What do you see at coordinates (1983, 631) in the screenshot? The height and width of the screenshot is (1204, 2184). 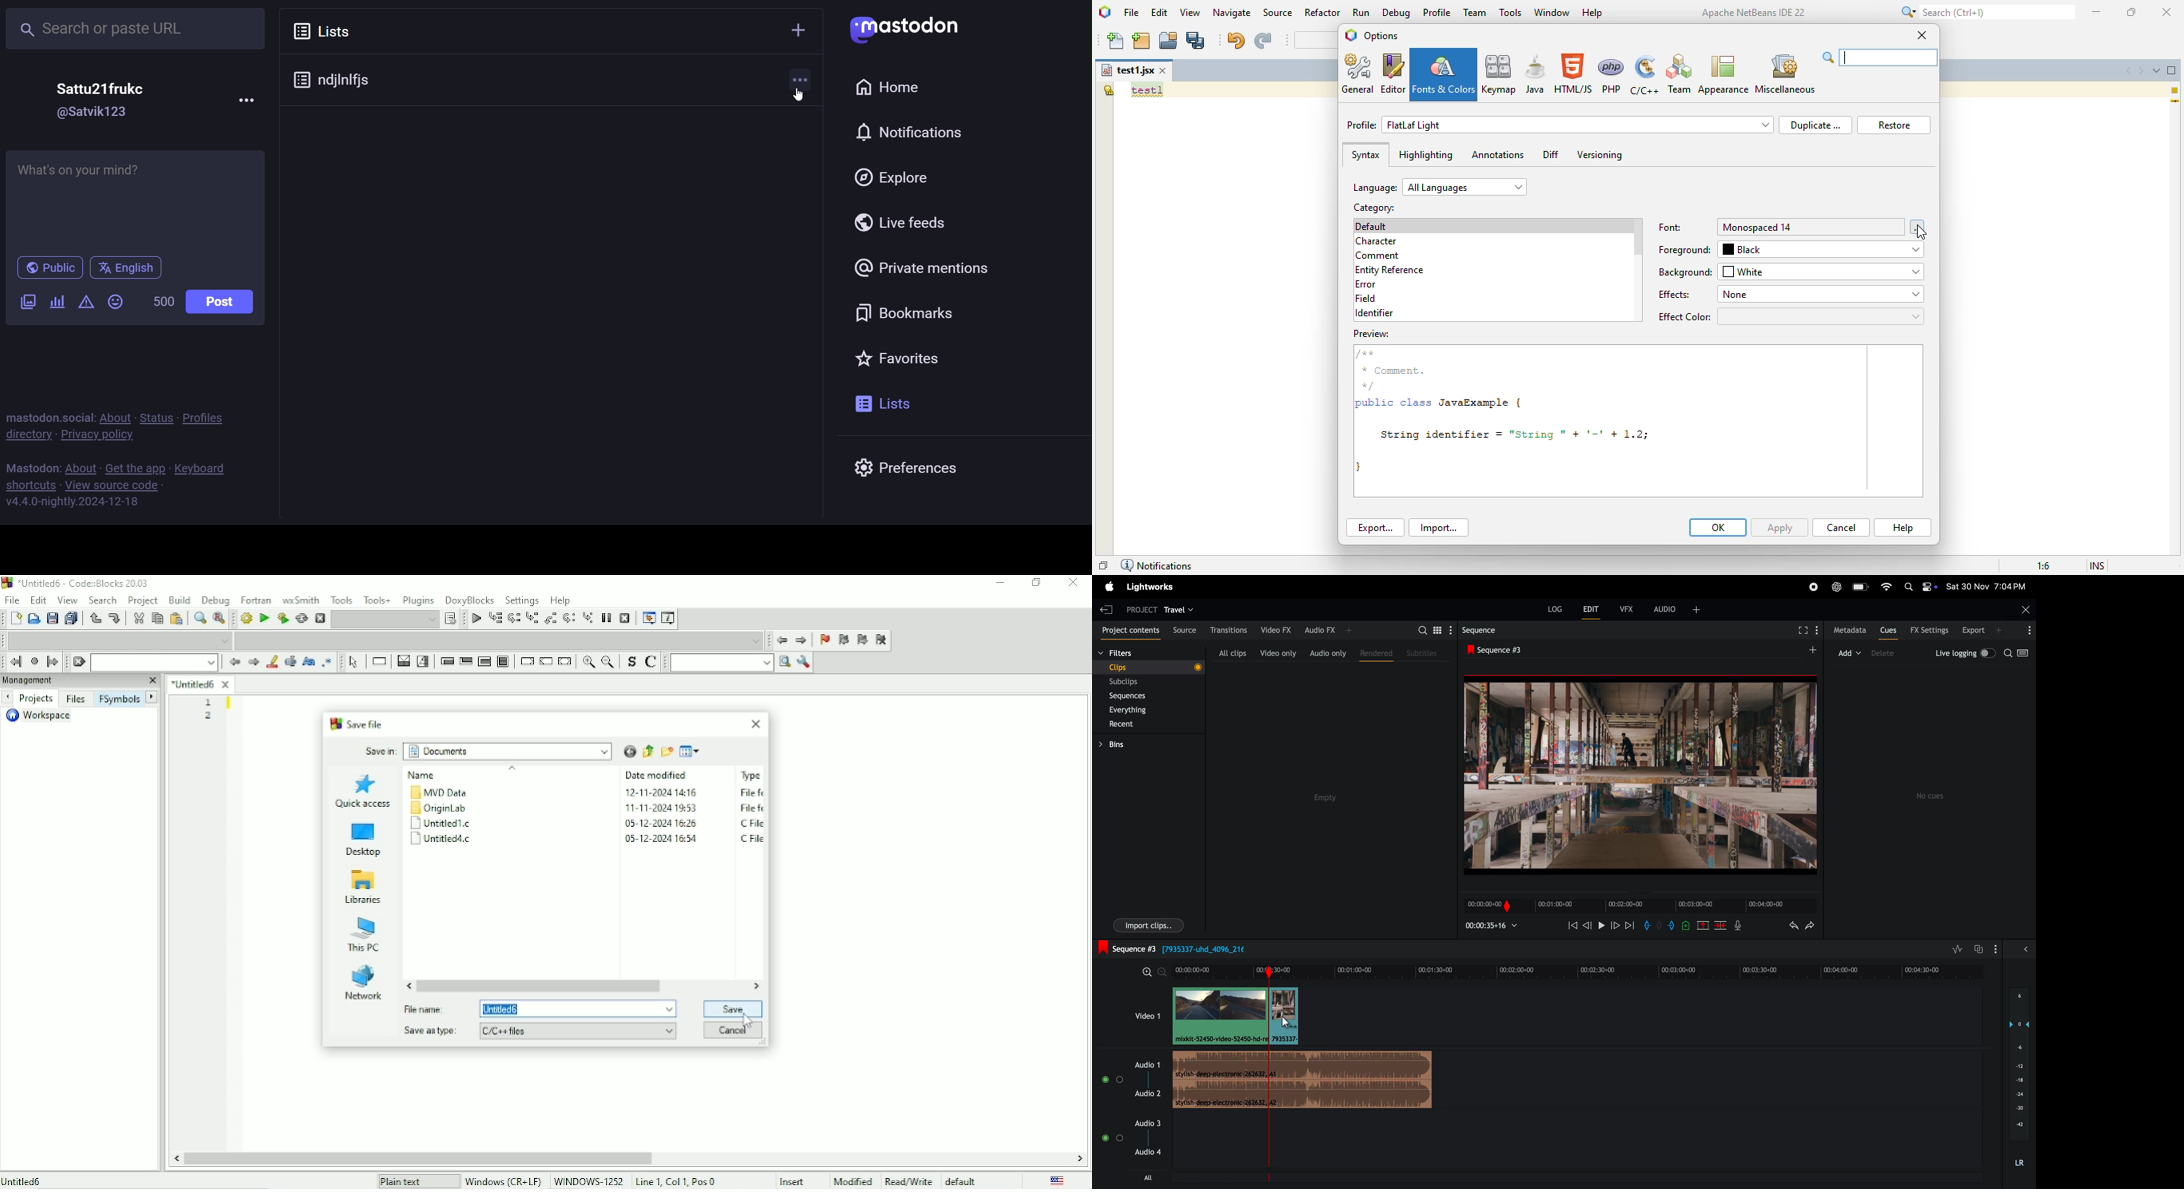 I see `export +` at bounding box center [1983, 631].